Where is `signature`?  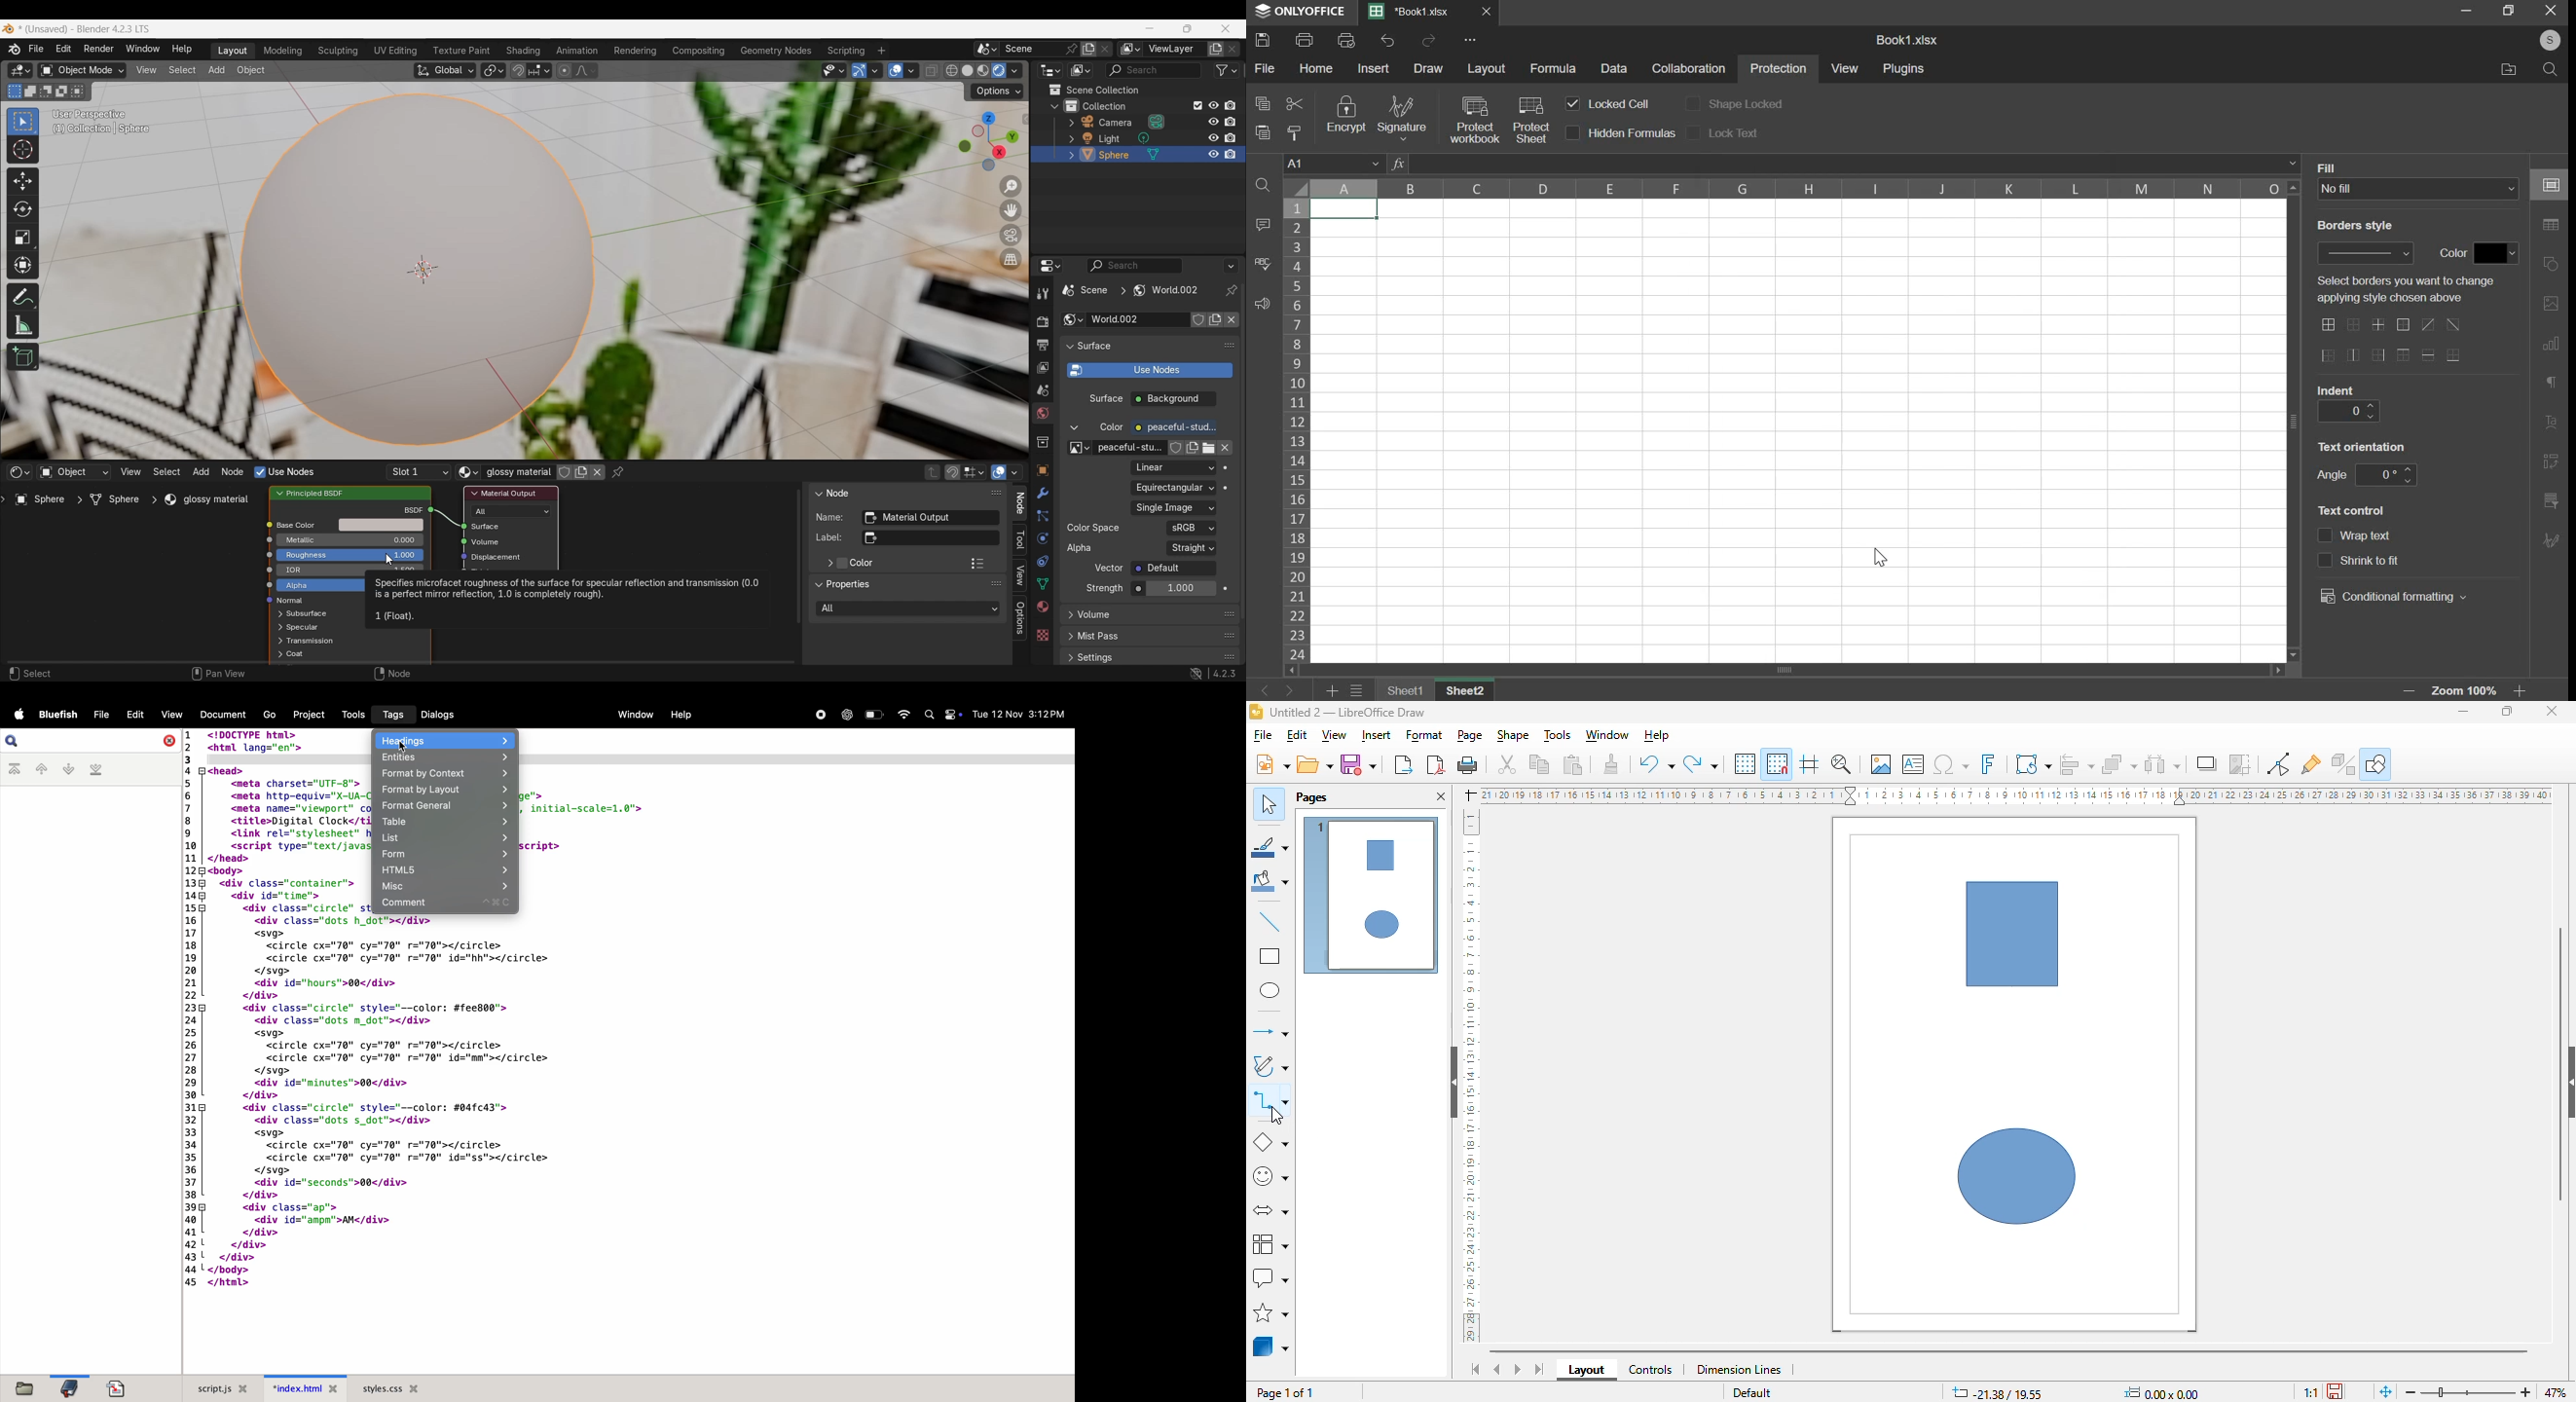
signature is located at coordinates (1401, 118).